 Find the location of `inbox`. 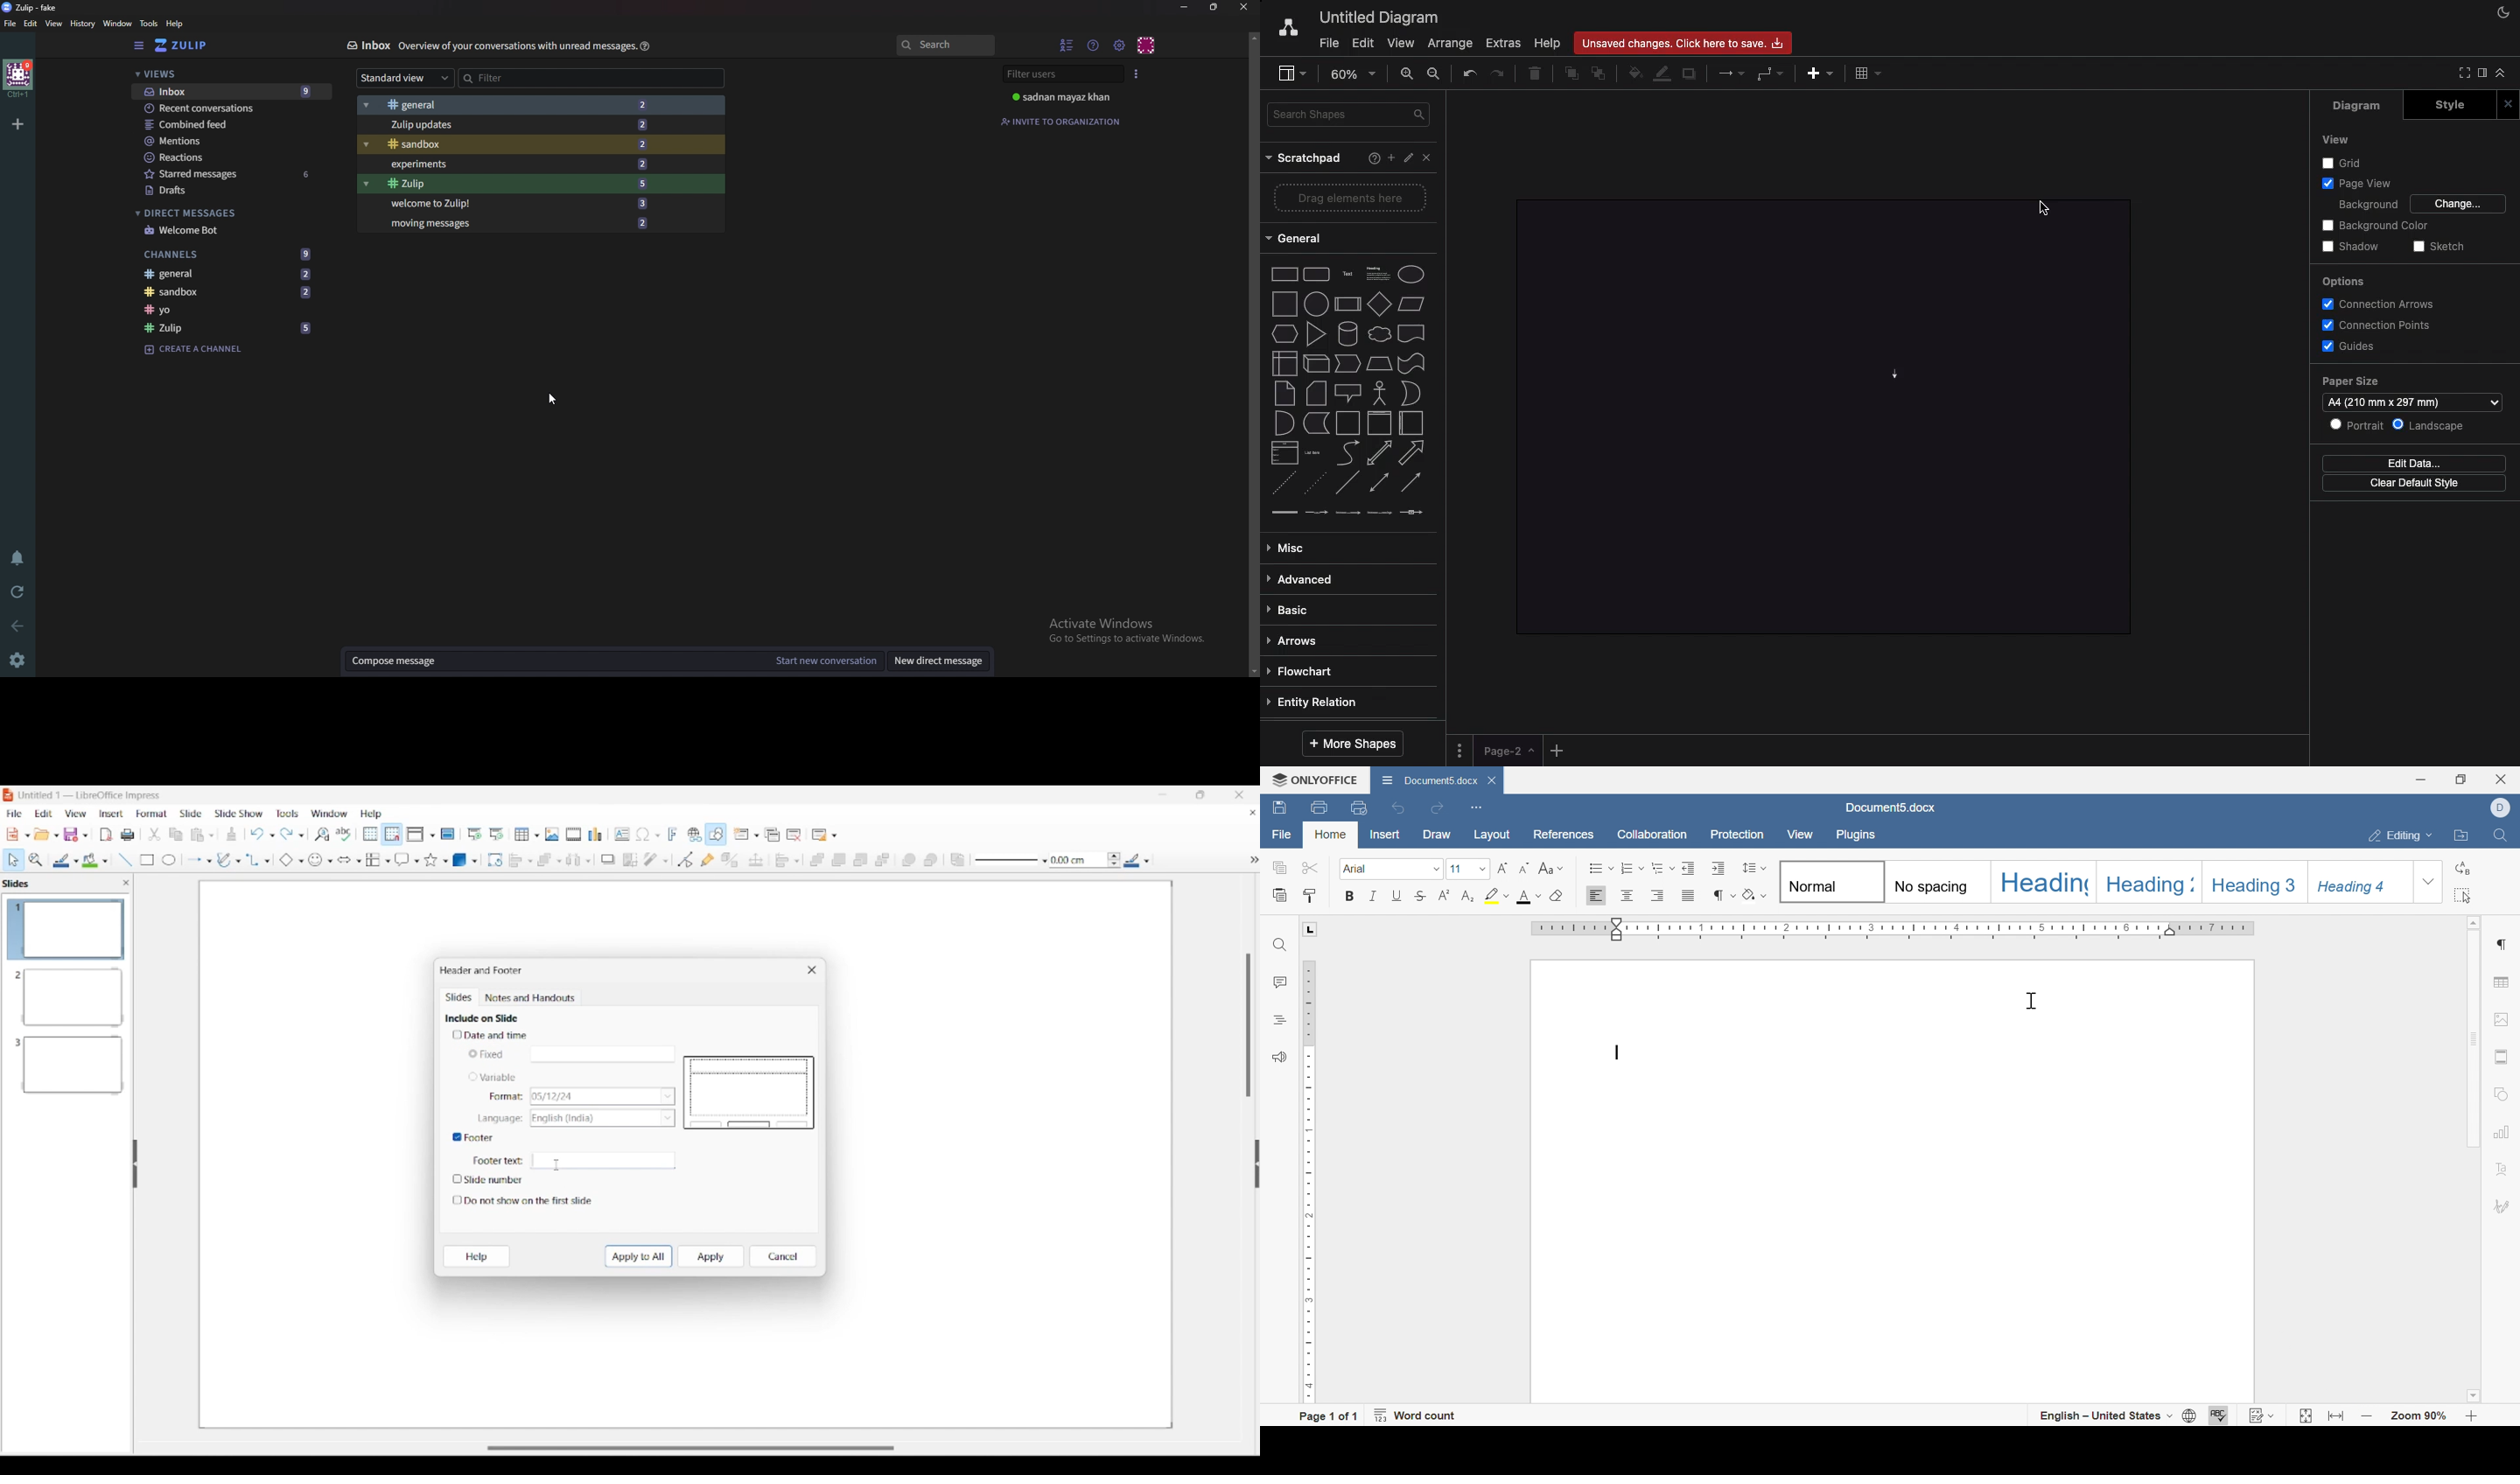

inbox is located at coordinates (226, 91).